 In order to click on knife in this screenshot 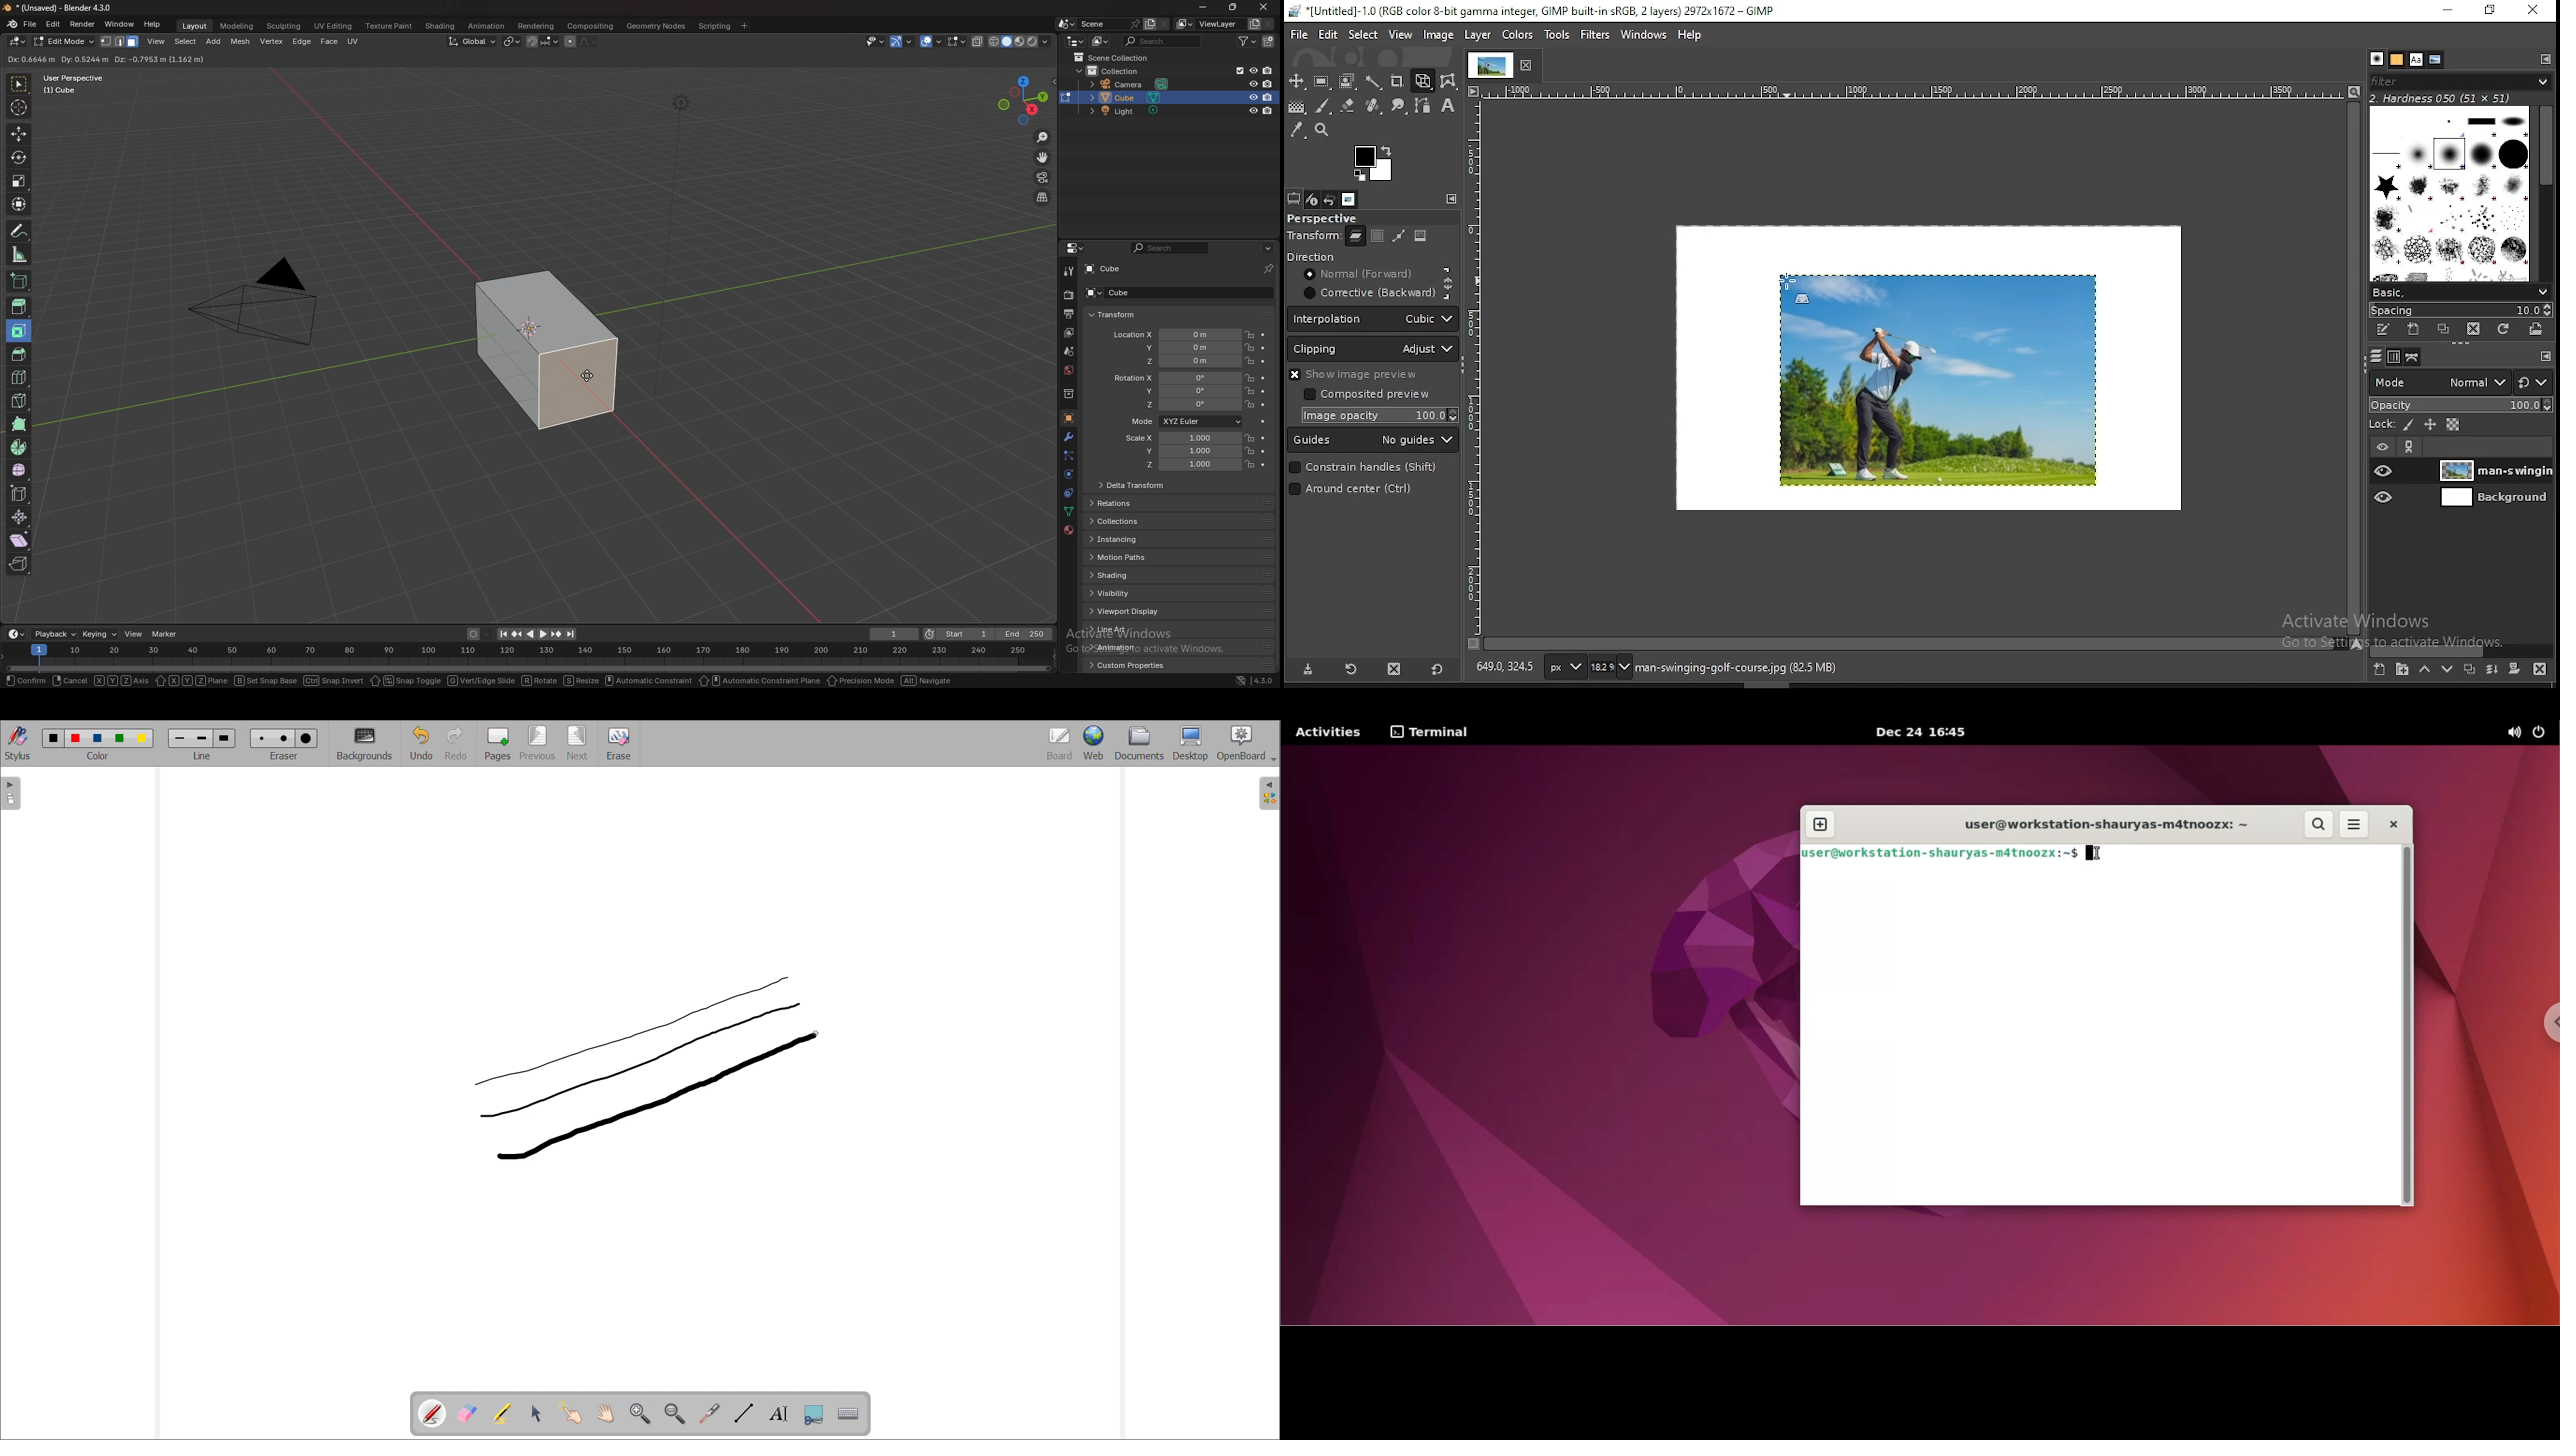, I will do `click(21, 400)`.